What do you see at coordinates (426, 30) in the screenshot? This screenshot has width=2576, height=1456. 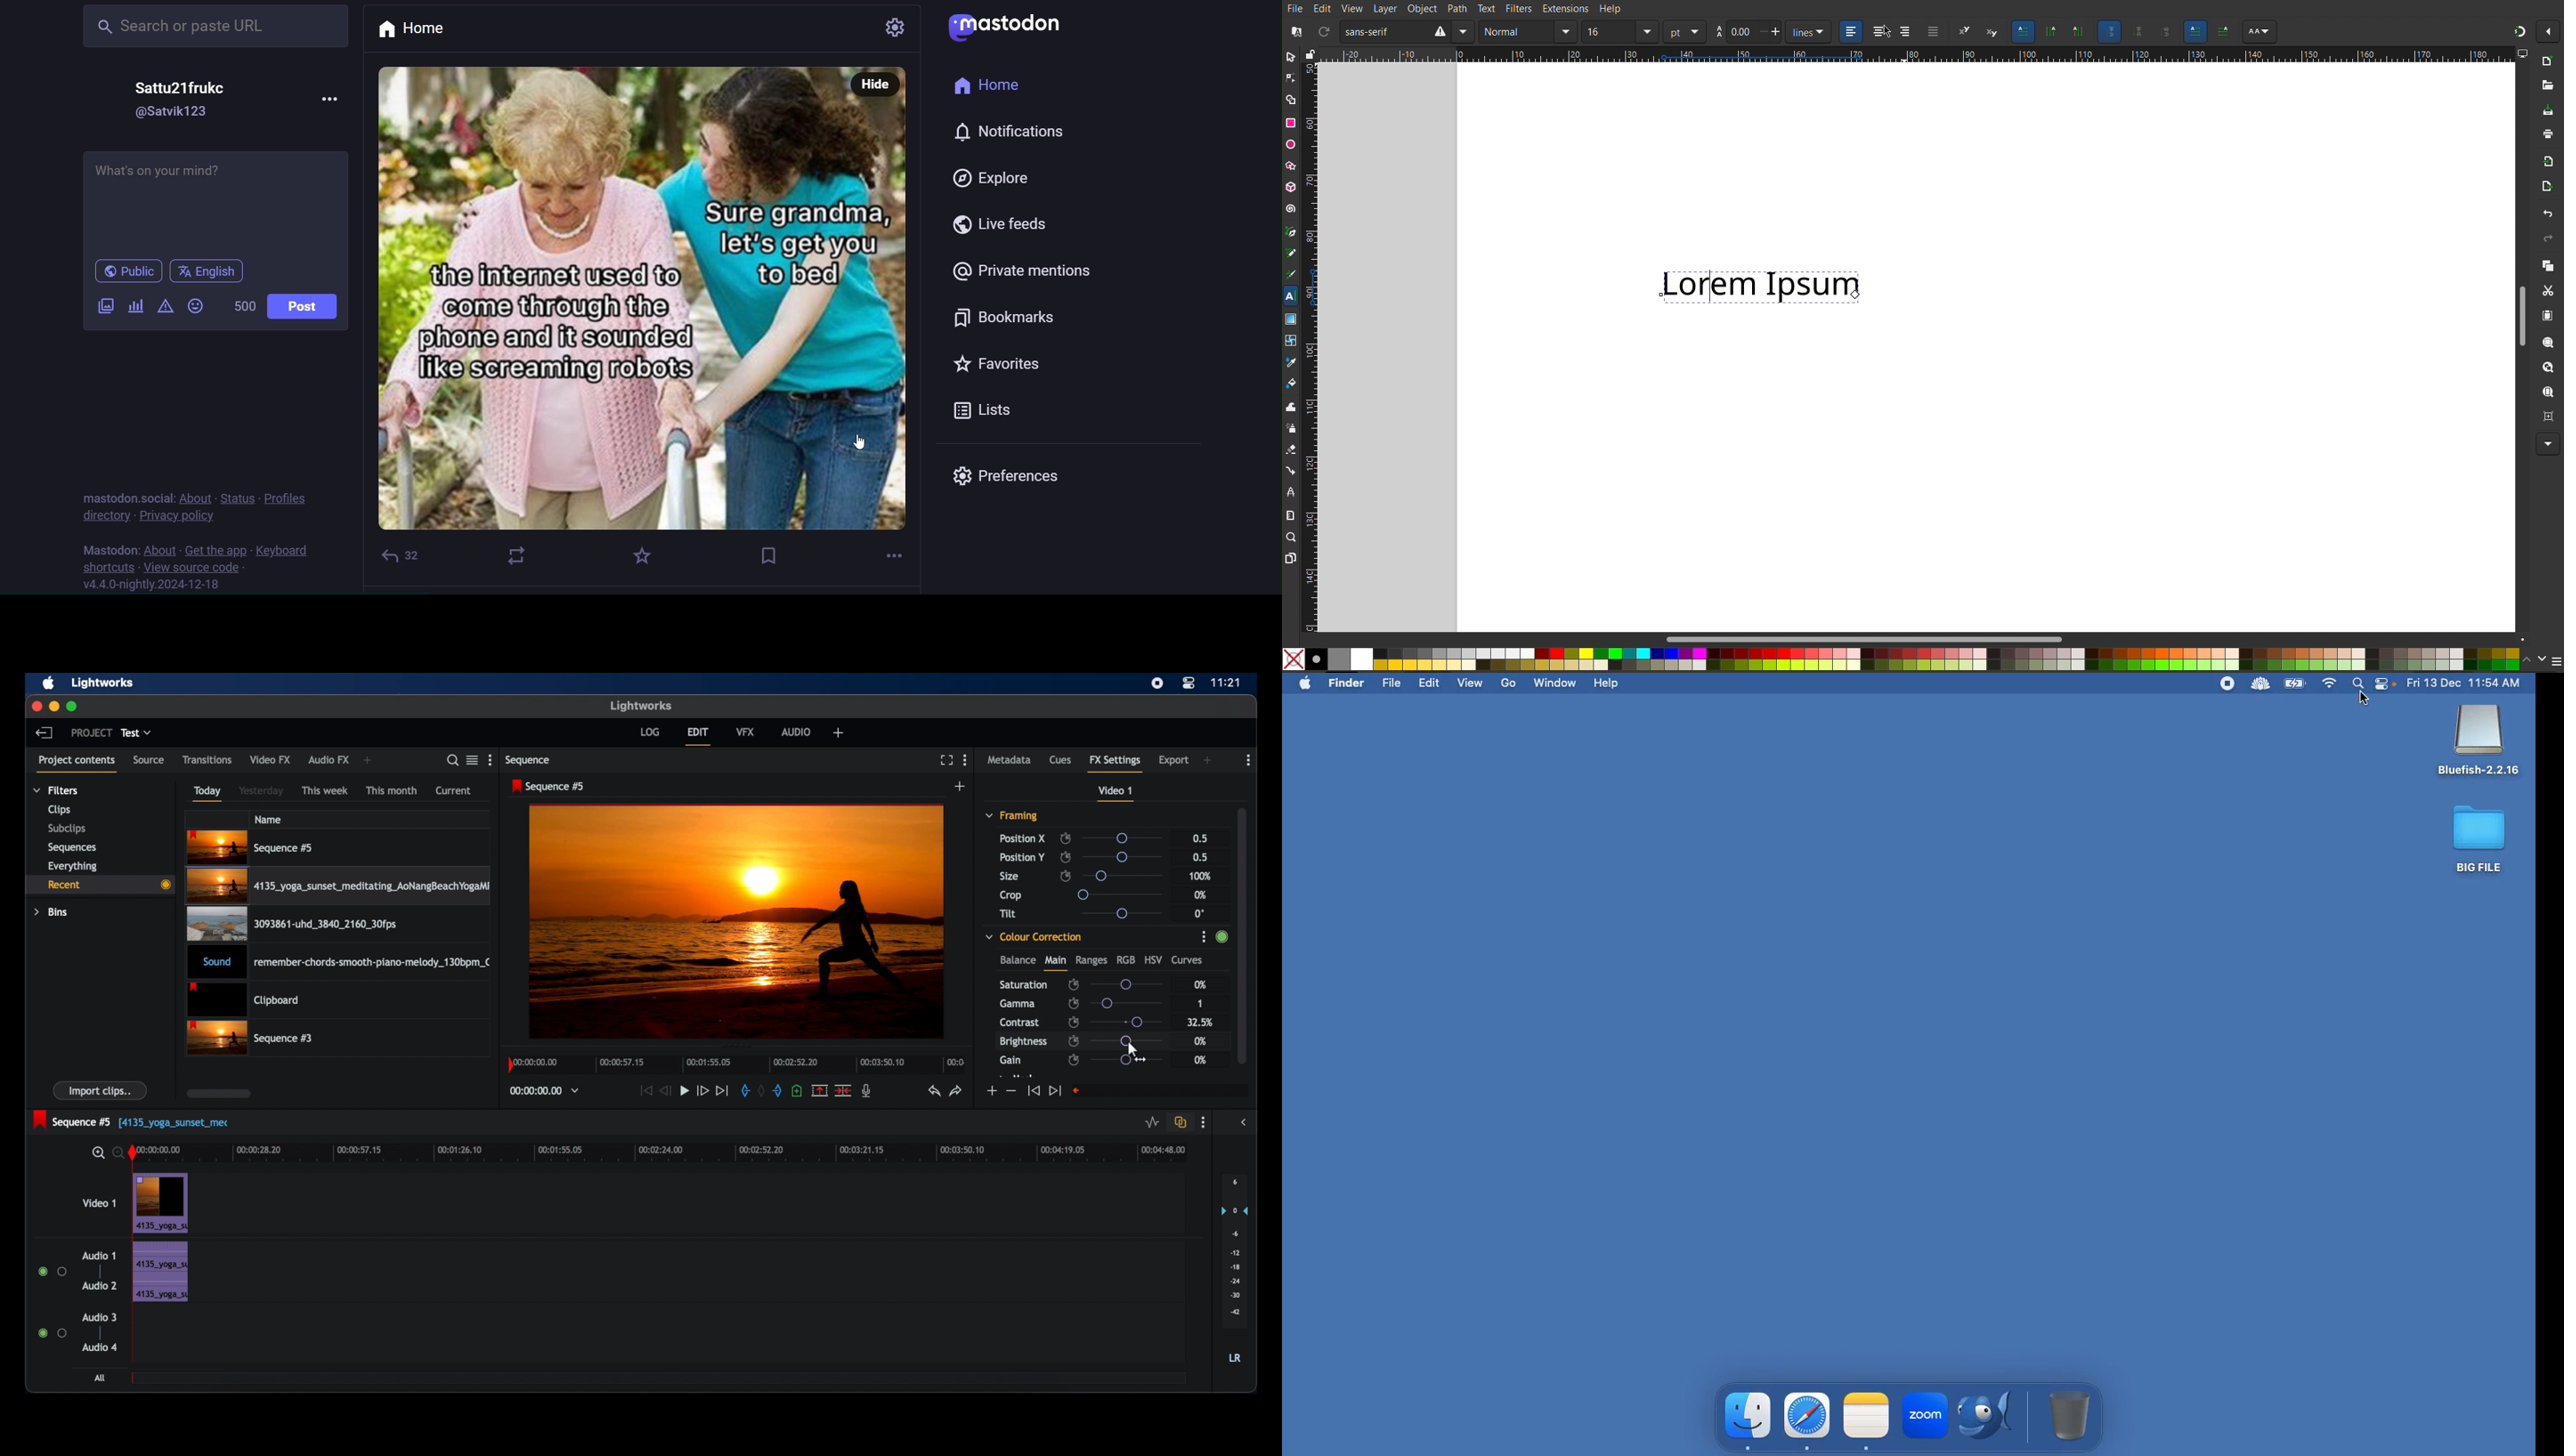 I see `home` at bounding box center [426, 30].